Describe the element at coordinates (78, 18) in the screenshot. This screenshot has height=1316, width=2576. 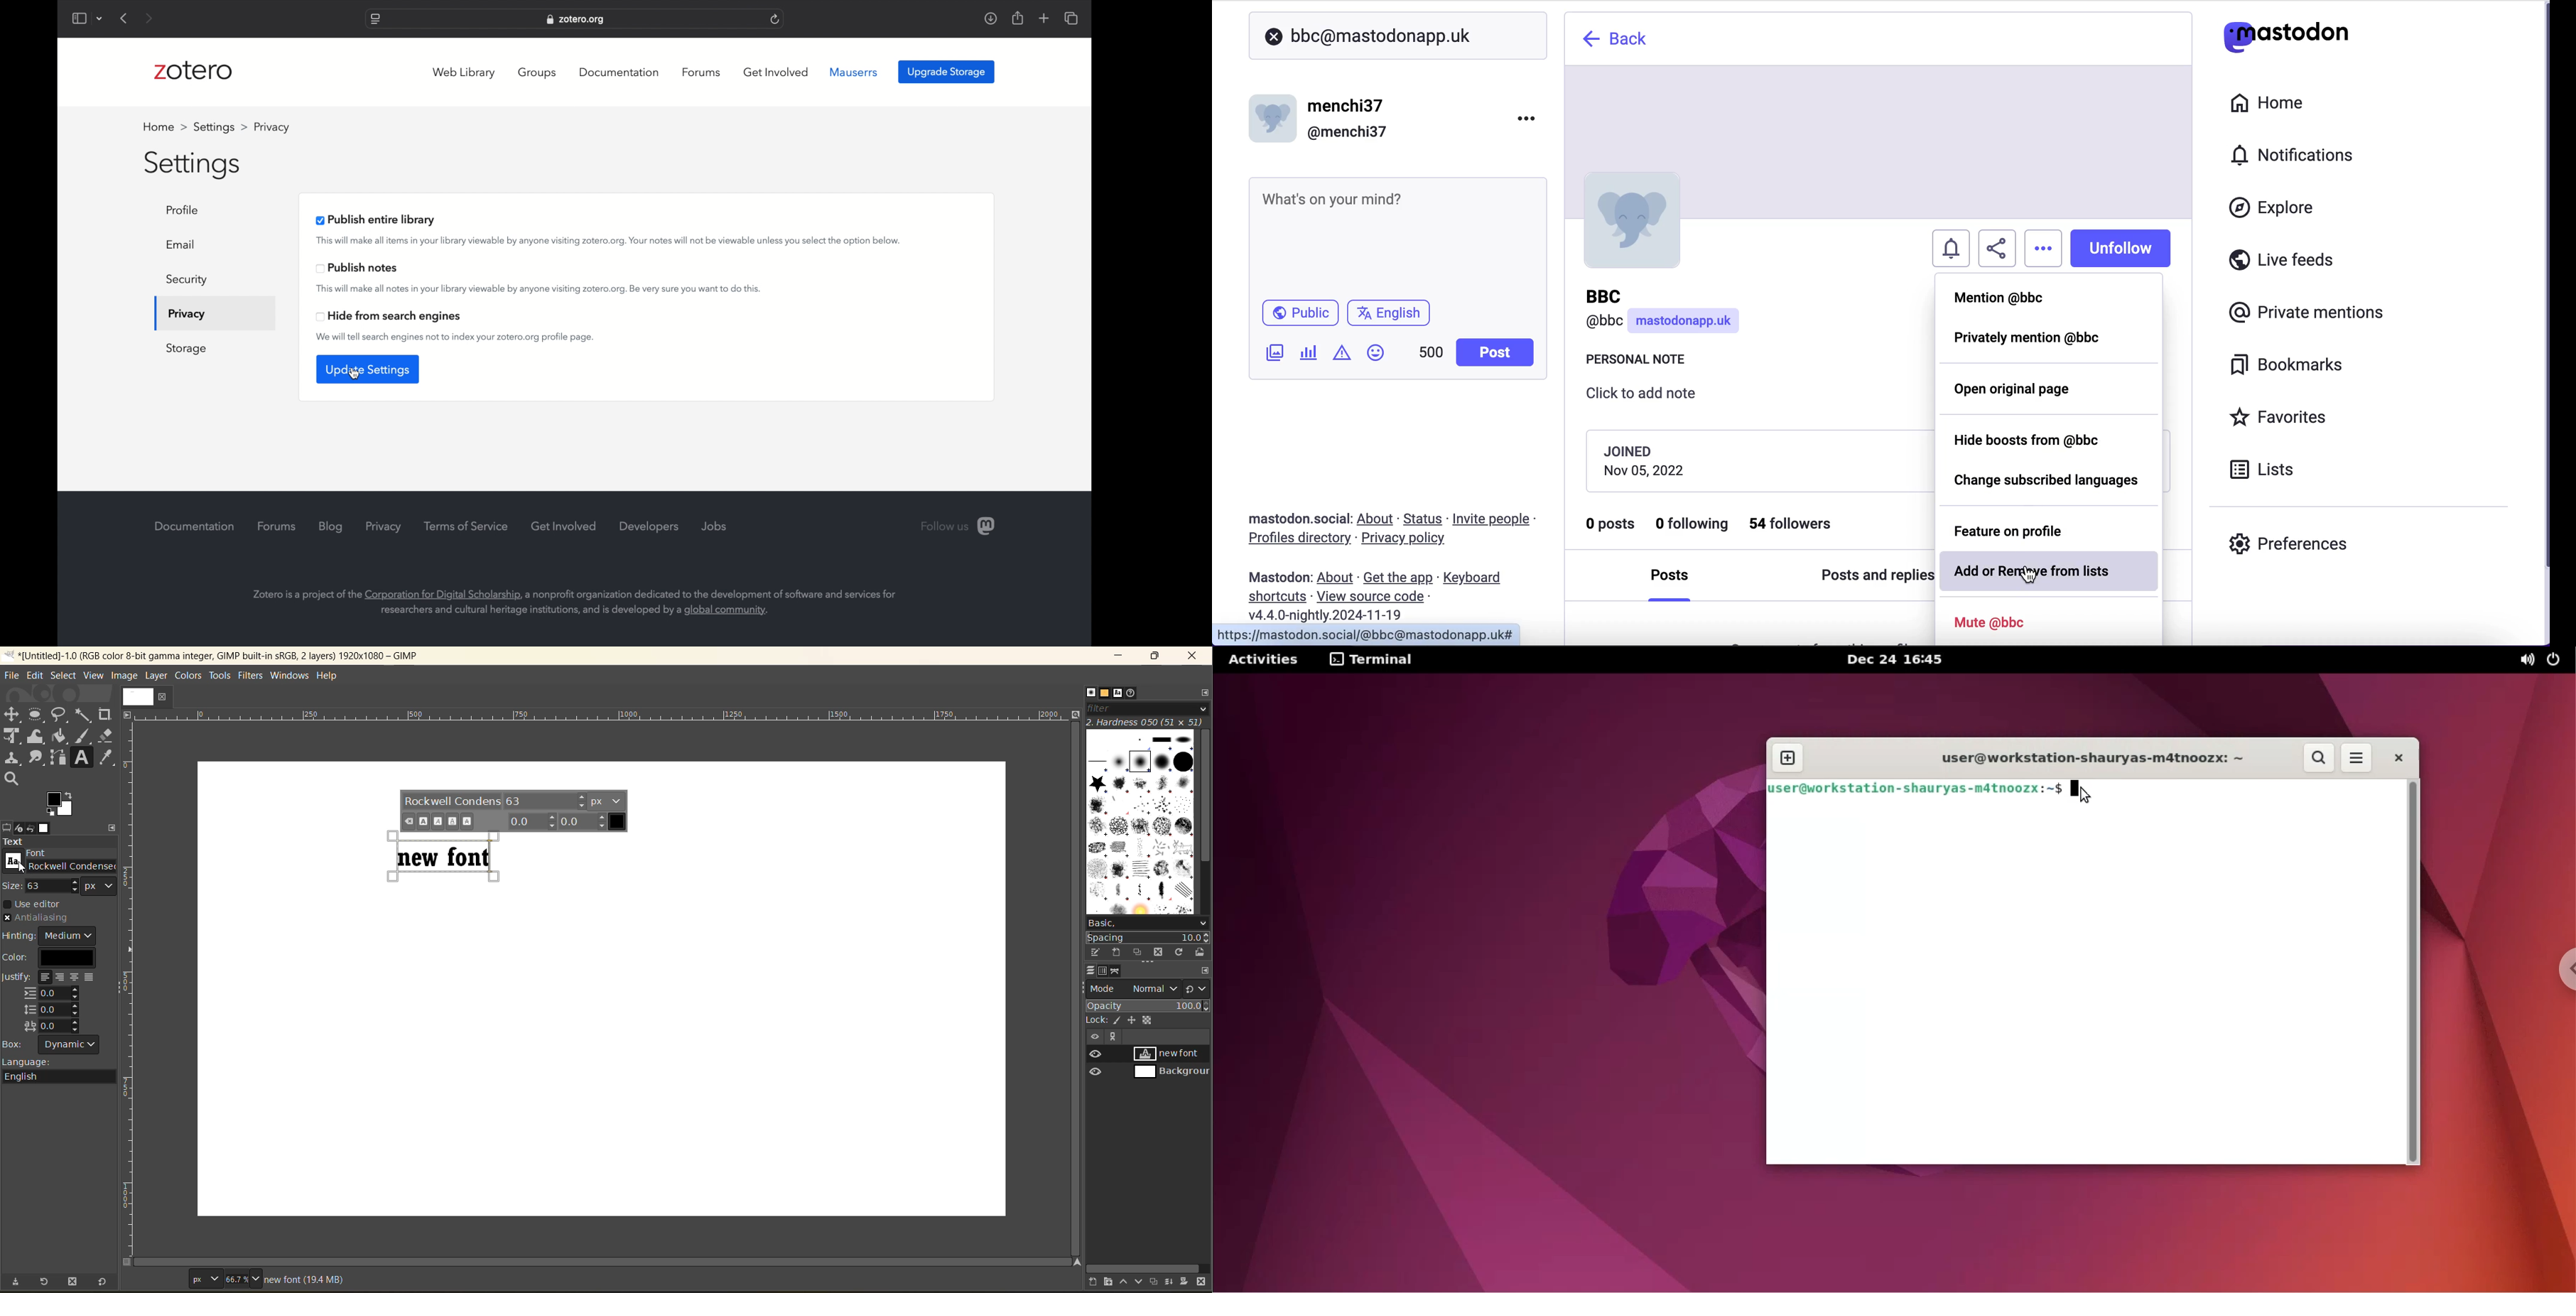
I see `show sidebar` at that location.